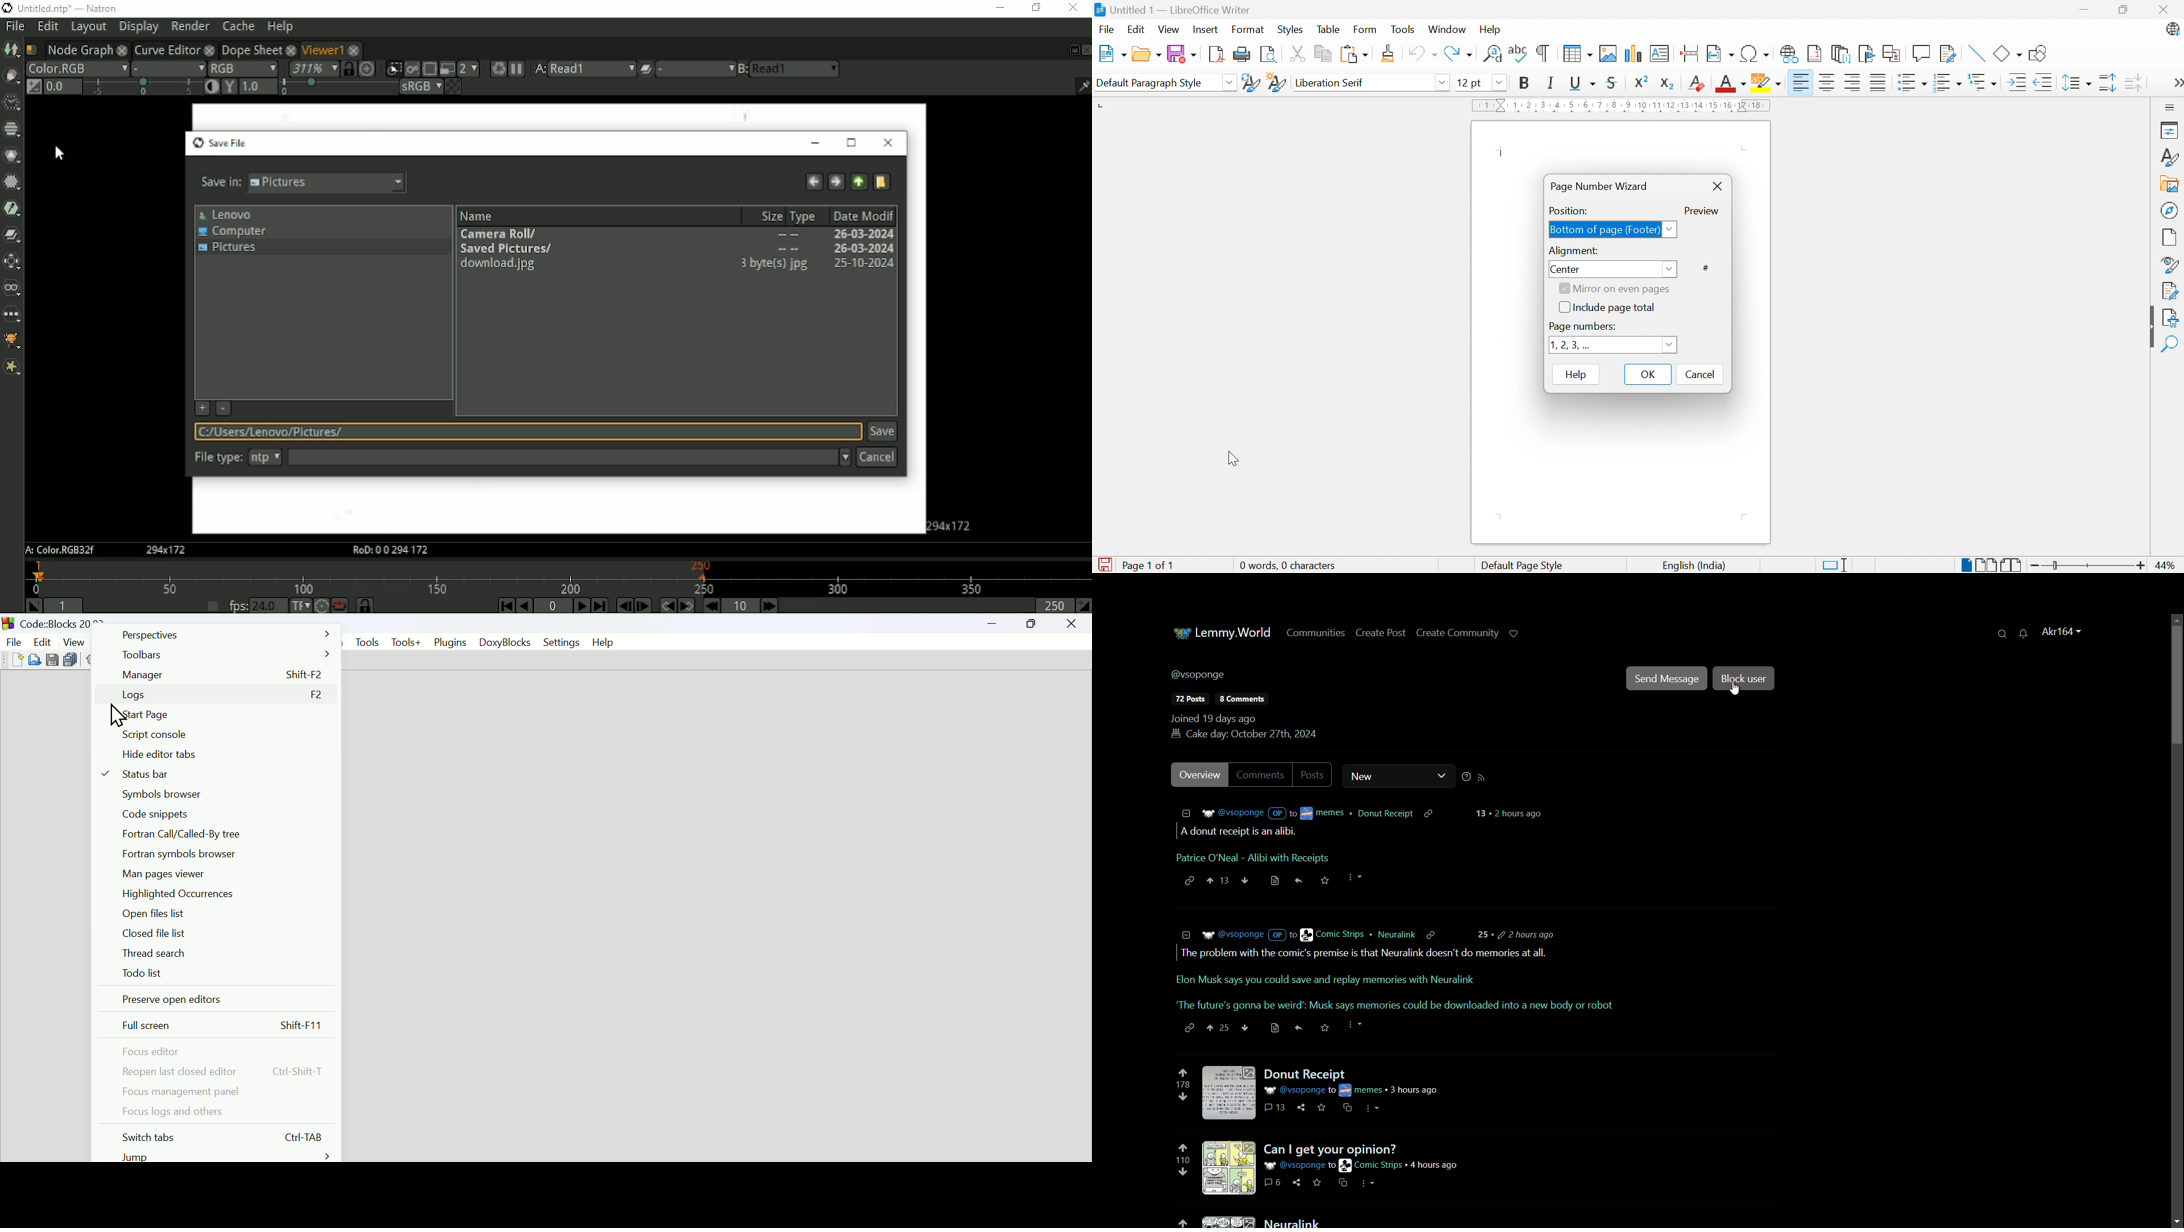 Image resolution: width=2184 pixels, height=1232 pixels. I want to click on Windows, so click(1447, 30).